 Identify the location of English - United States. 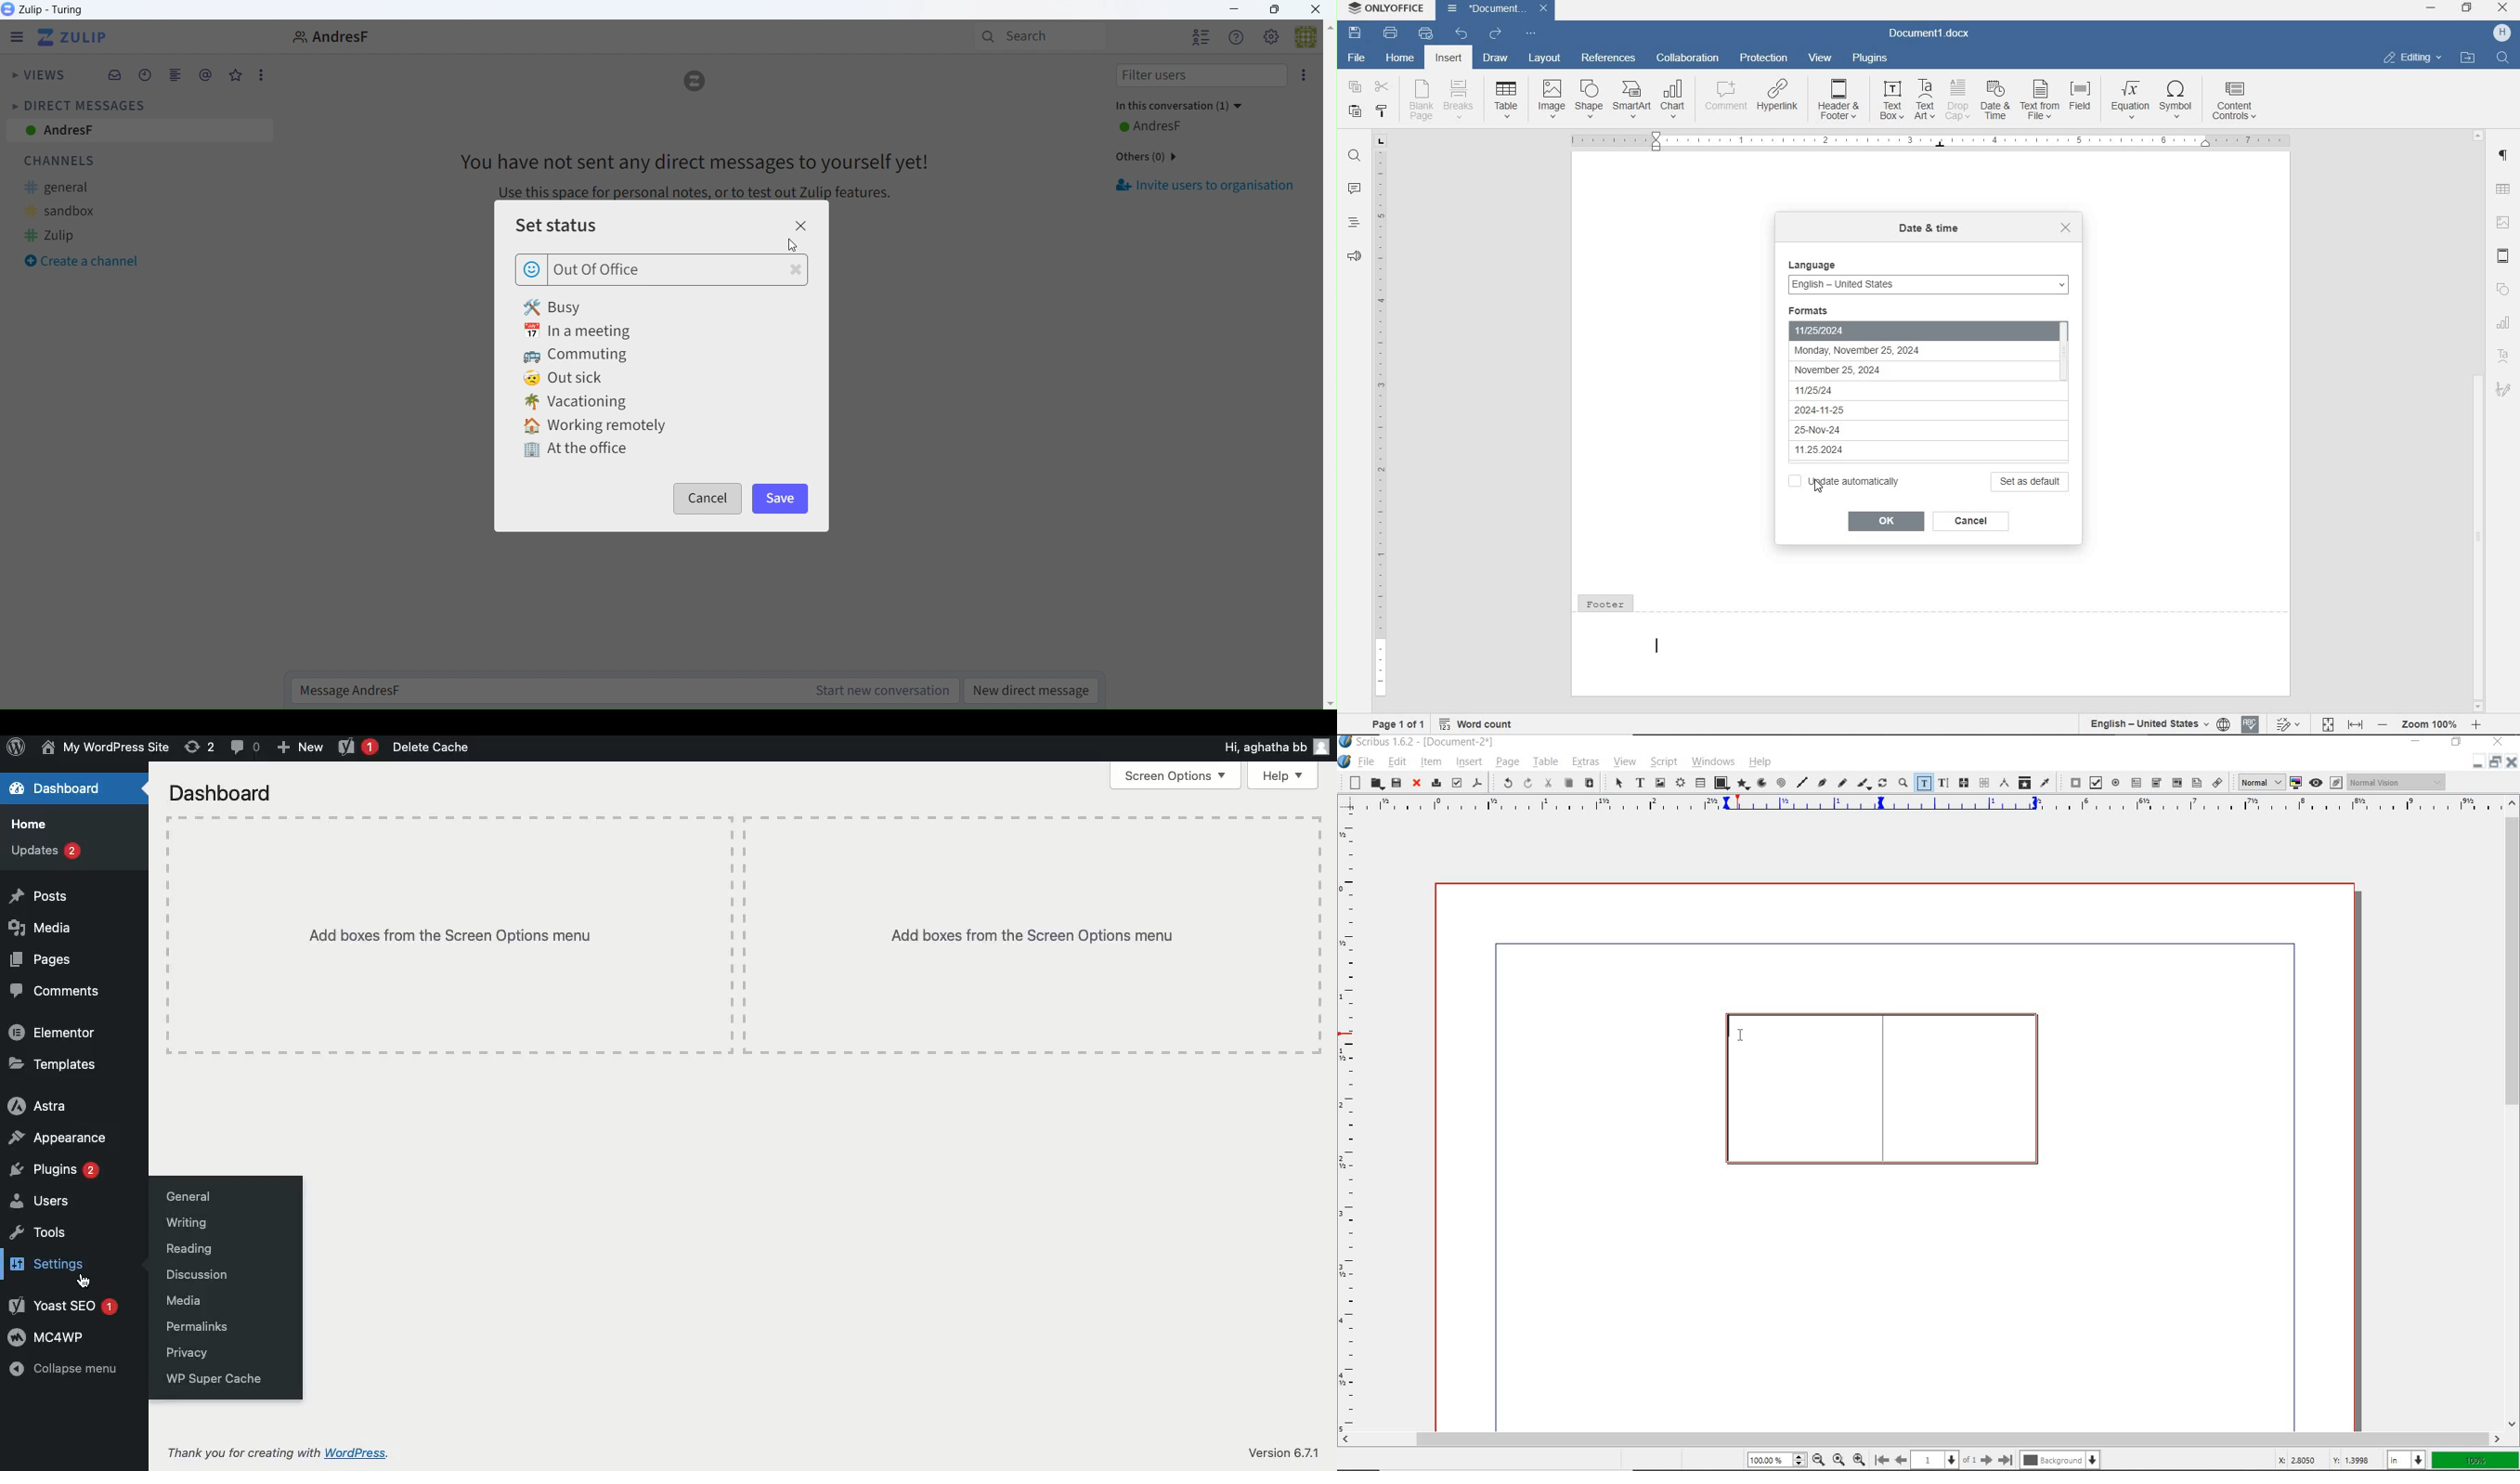
(2144, 721).